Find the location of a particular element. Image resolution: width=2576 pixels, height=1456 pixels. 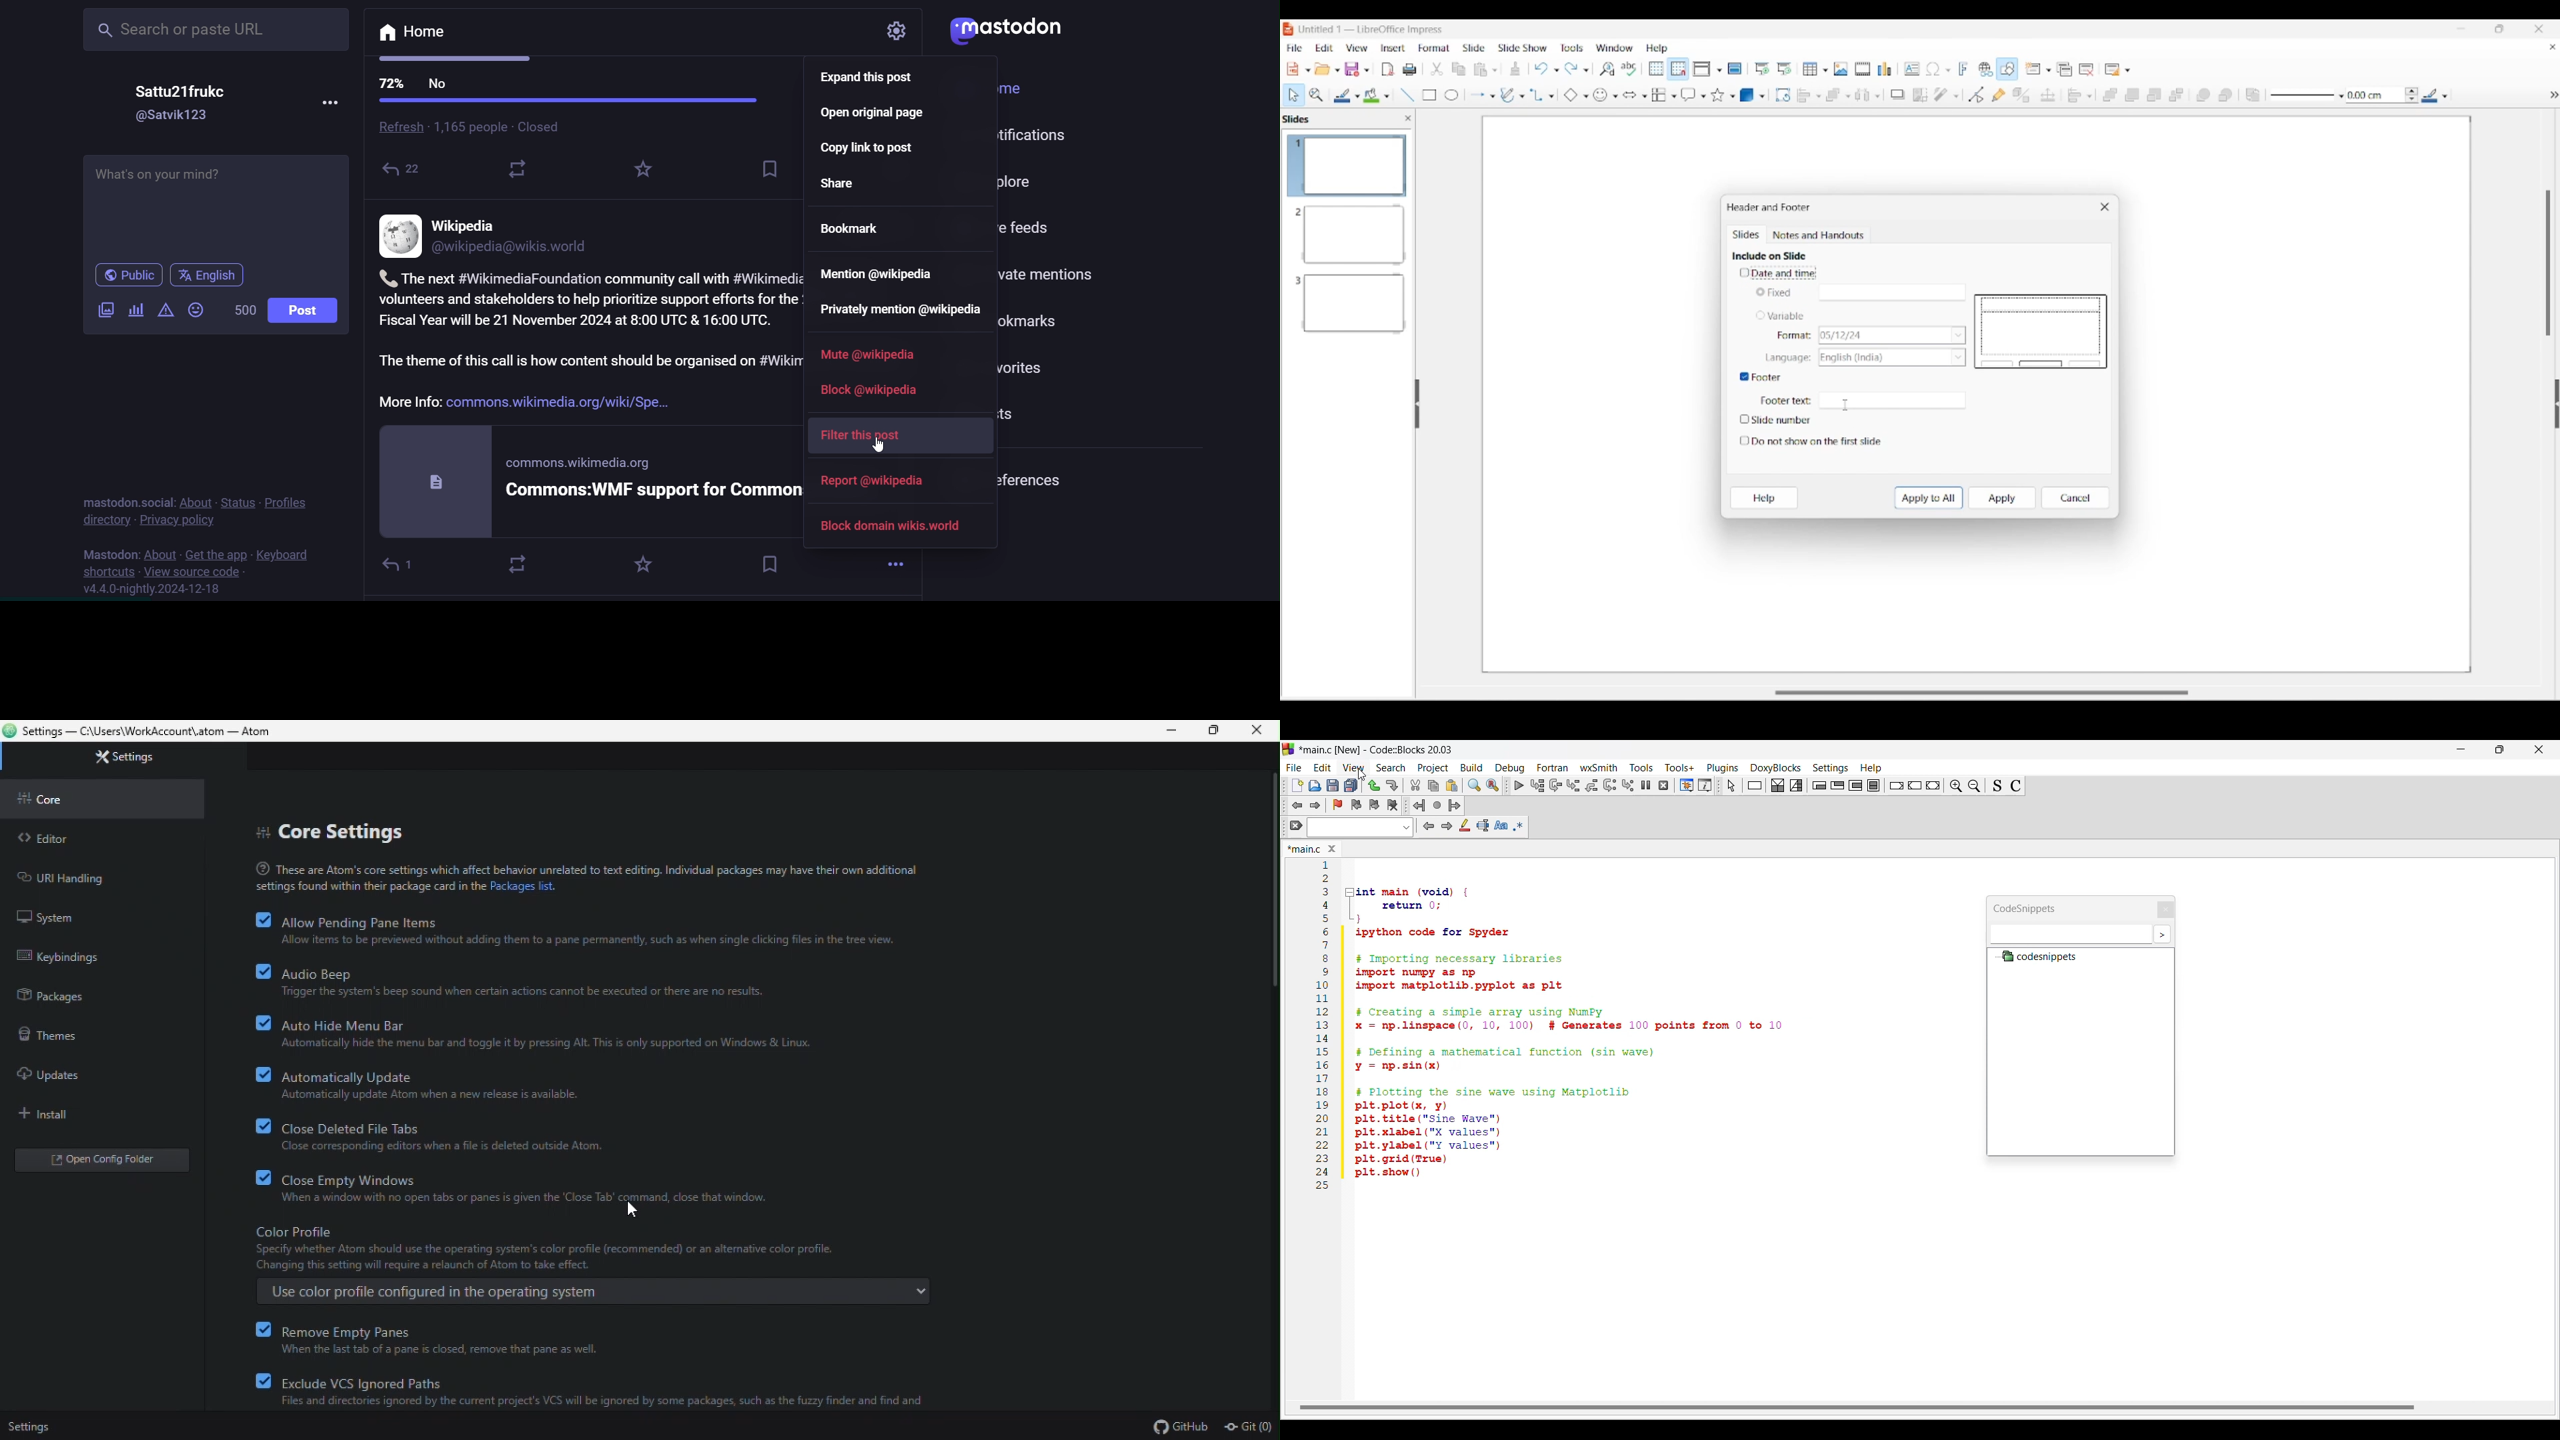

Help menu is located at coordinates (1871, 768).